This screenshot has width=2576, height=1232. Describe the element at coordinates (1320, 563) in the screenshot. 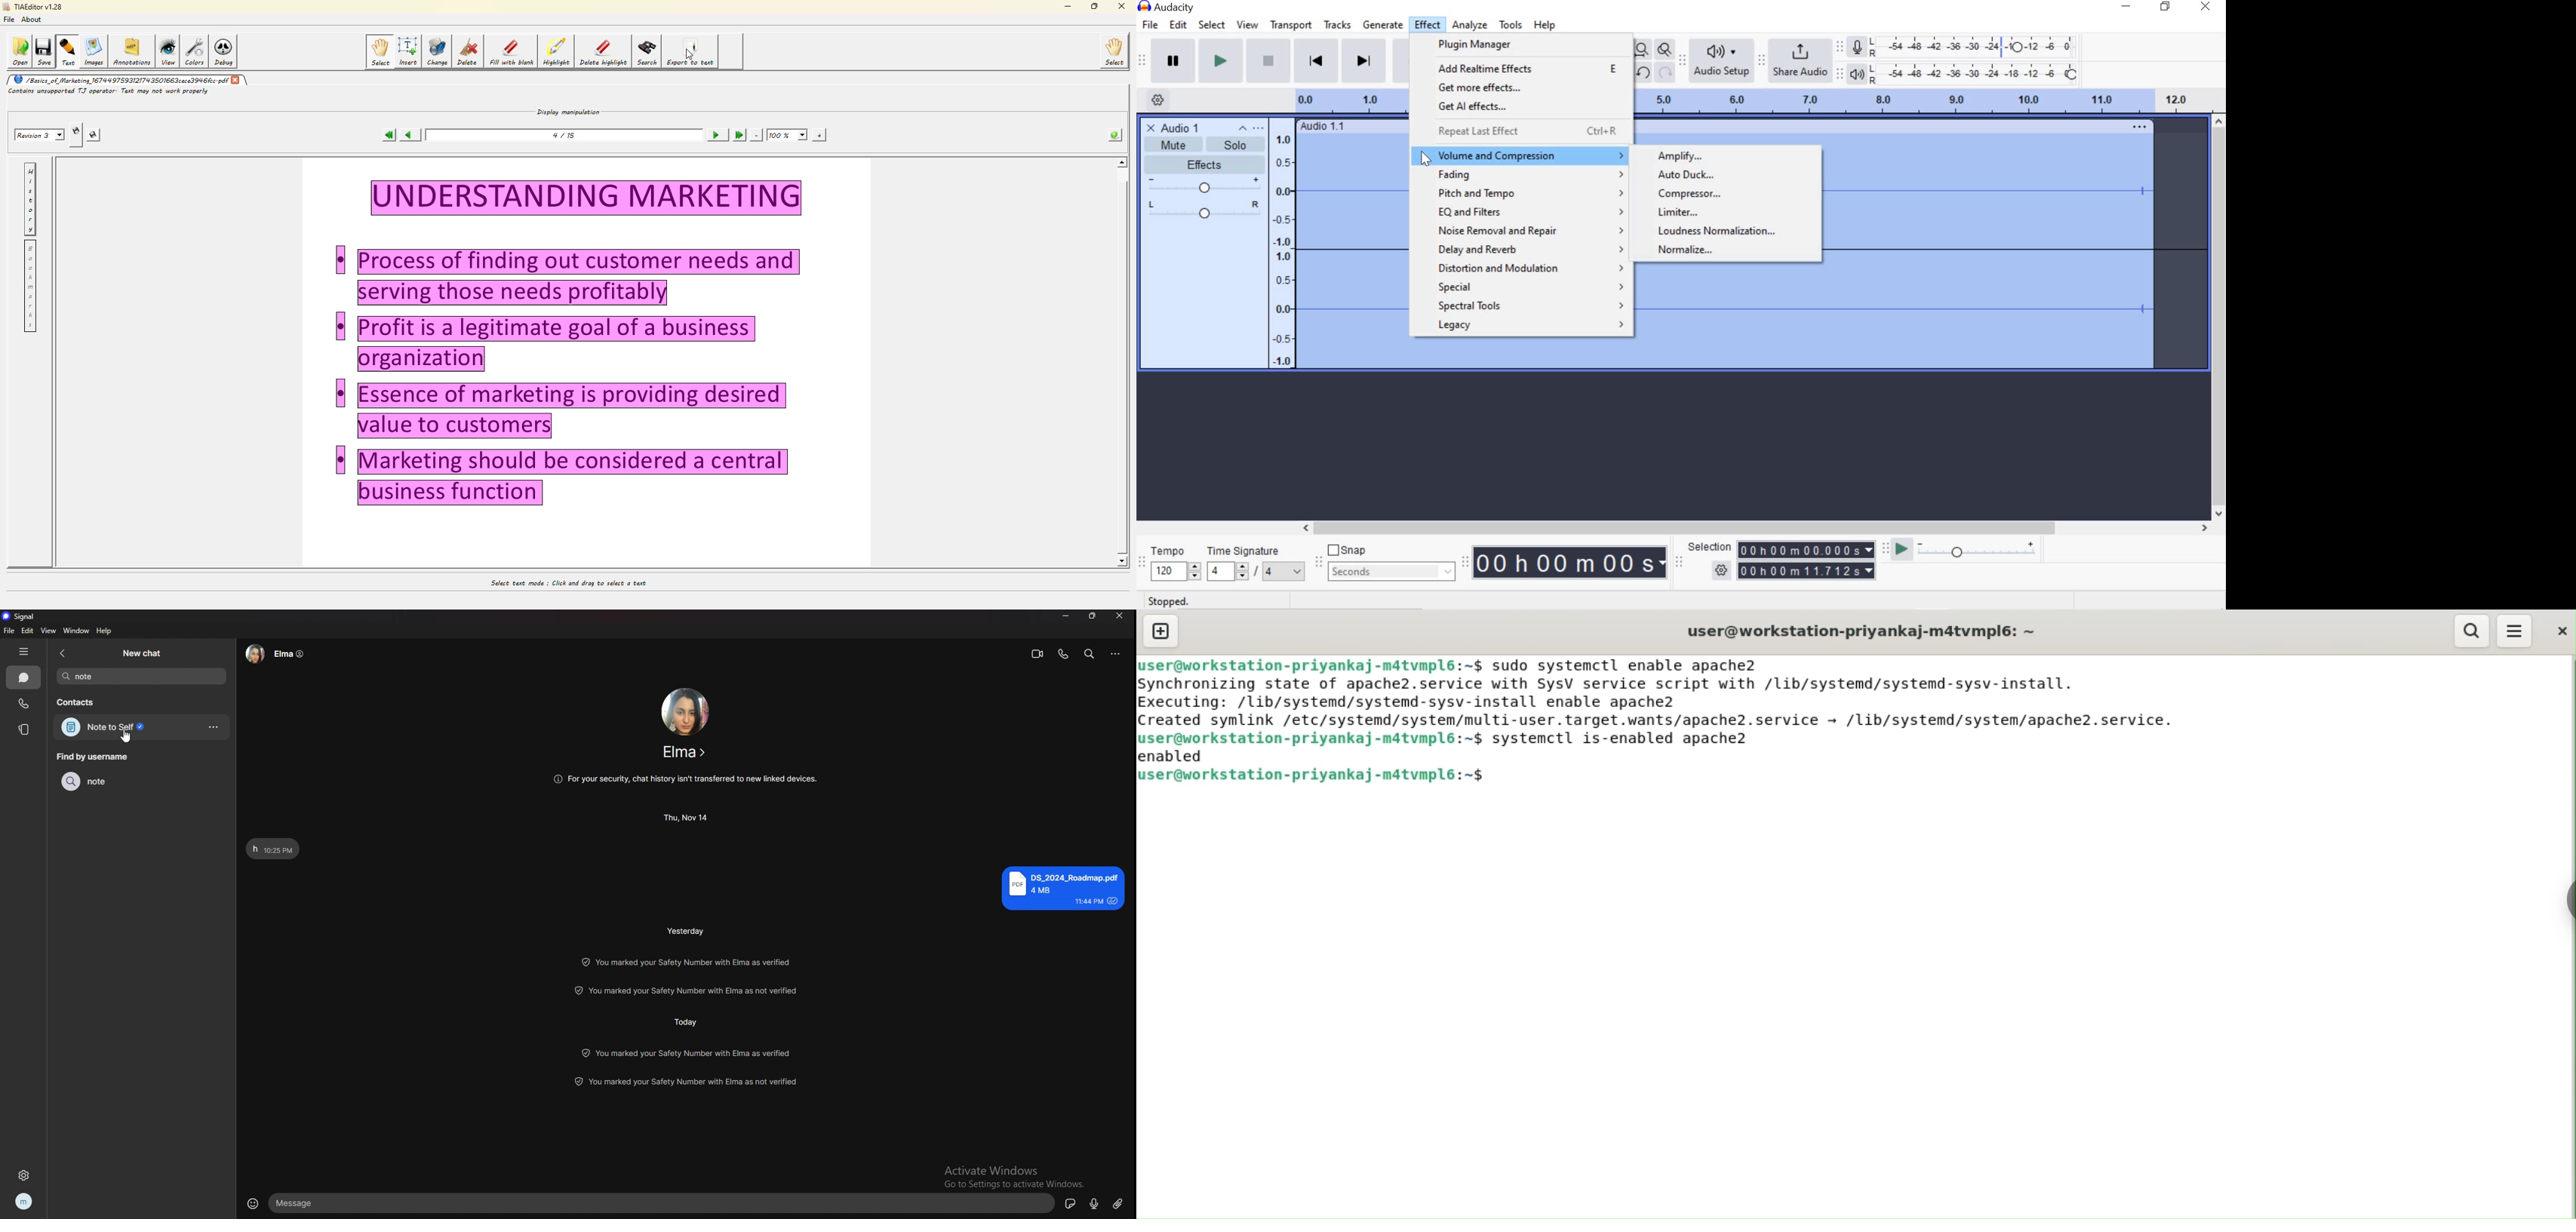

I see `Snapping Toolbar` at that location.